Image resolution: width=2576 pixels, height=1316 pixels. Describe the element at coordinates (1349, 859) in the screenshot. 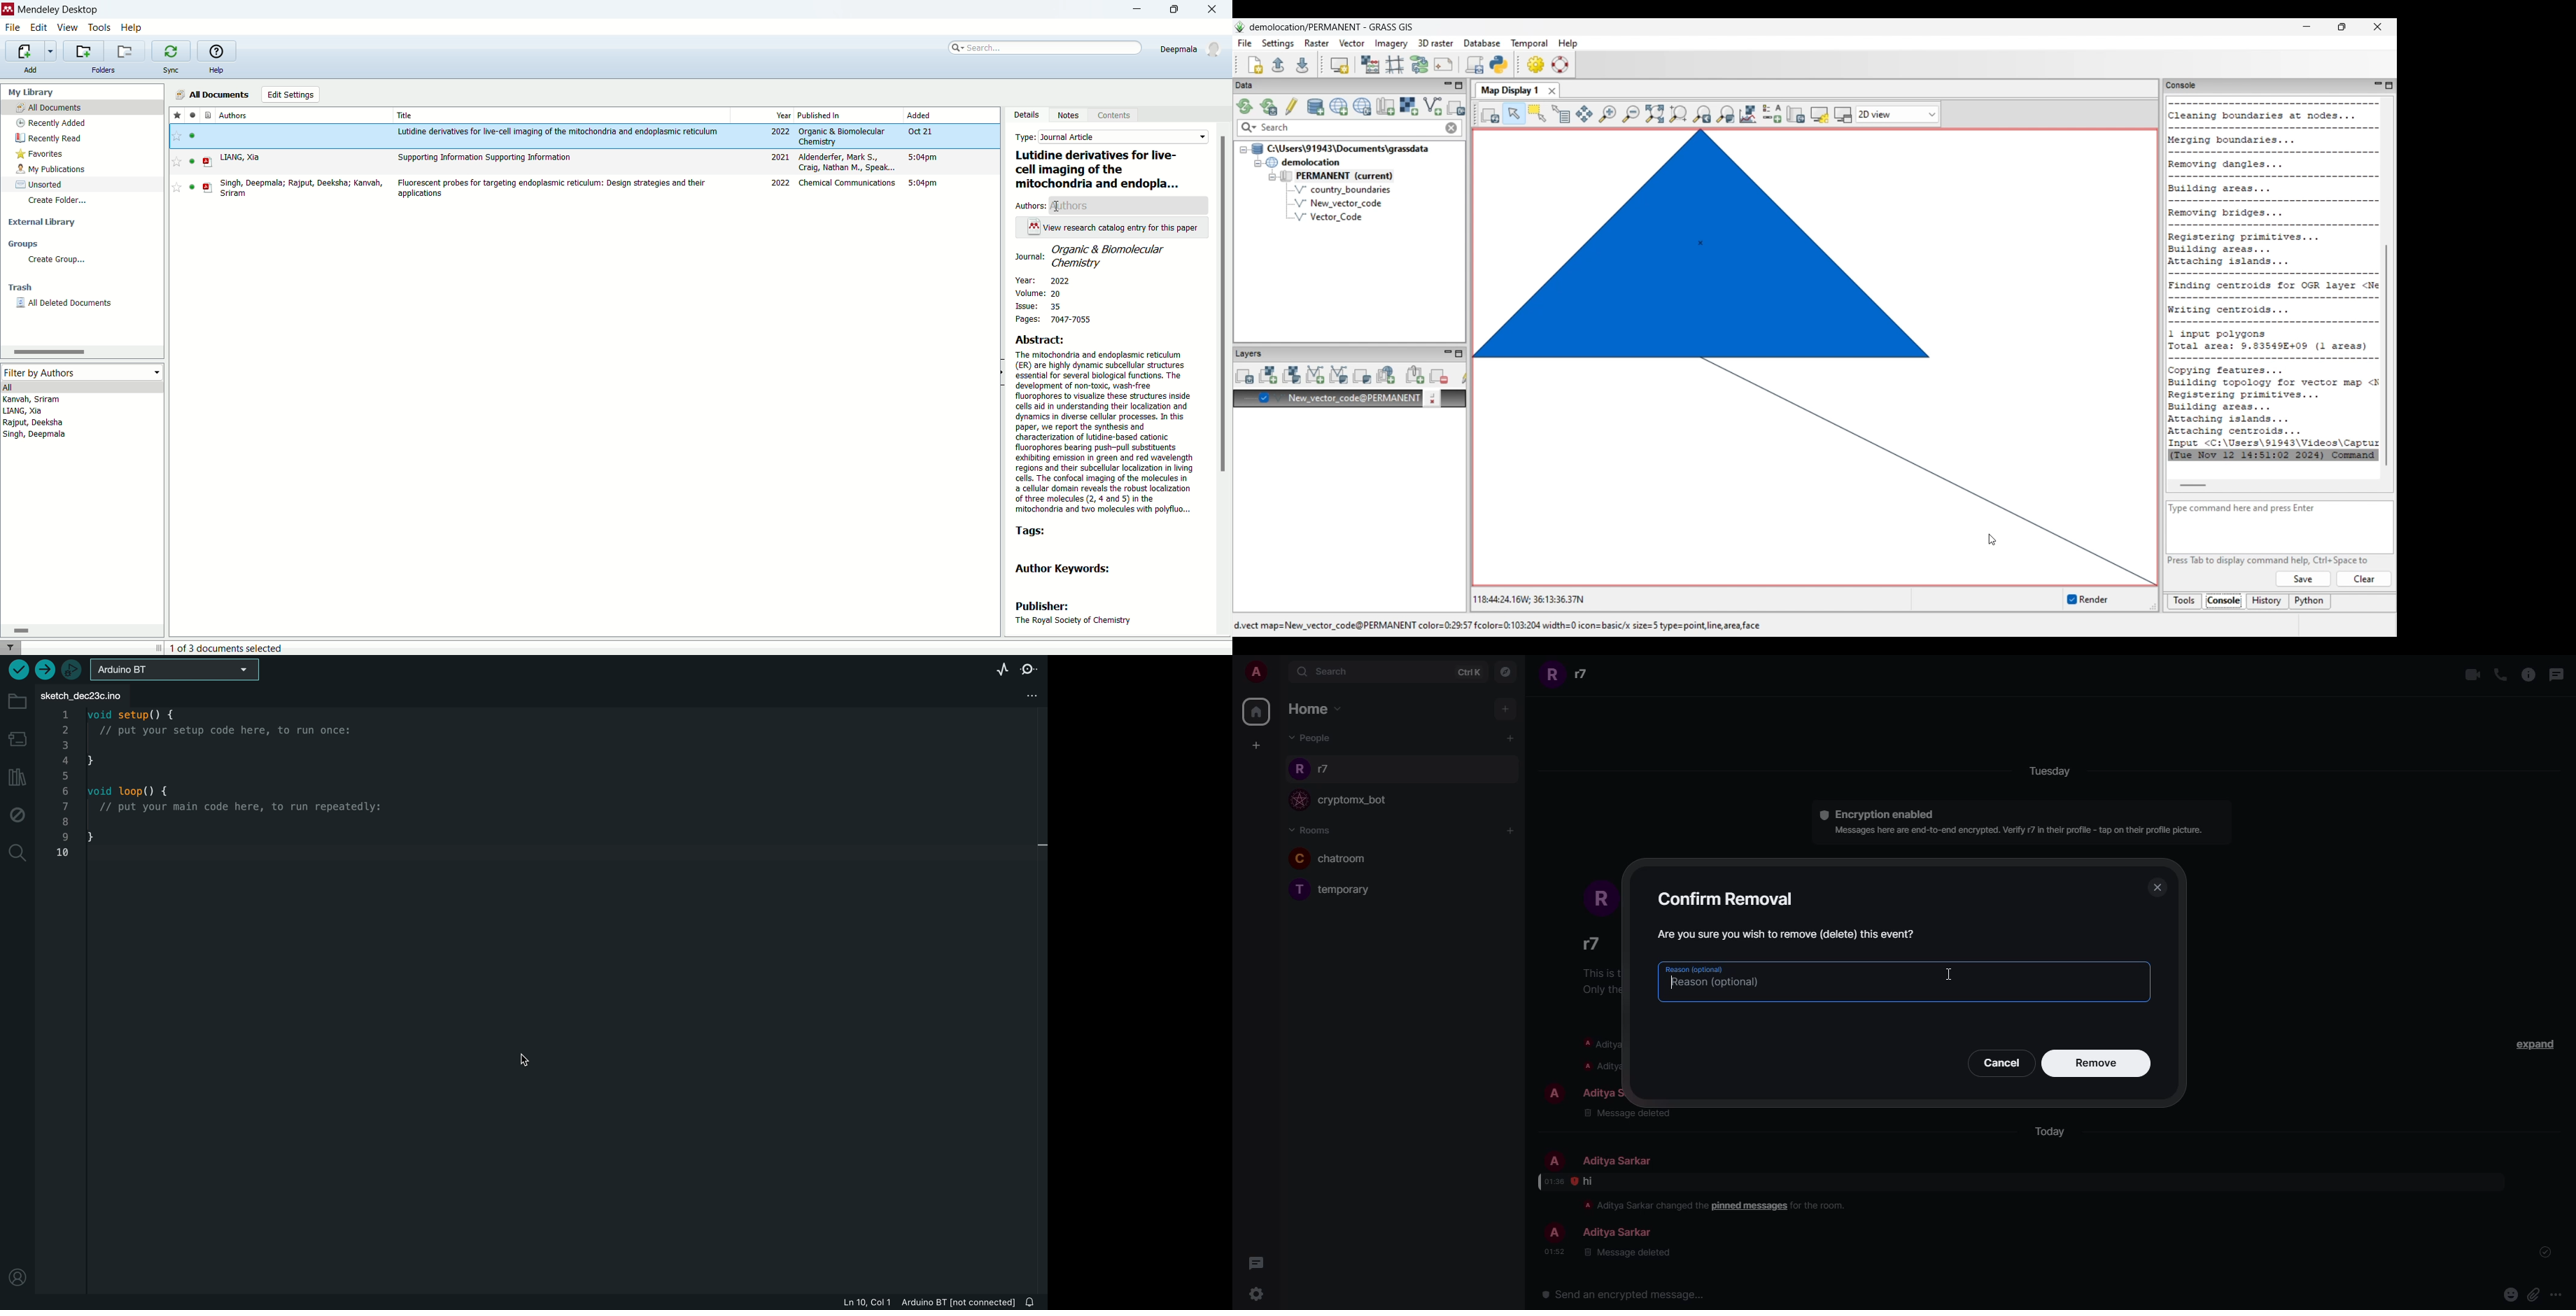

I see `room` at that location.